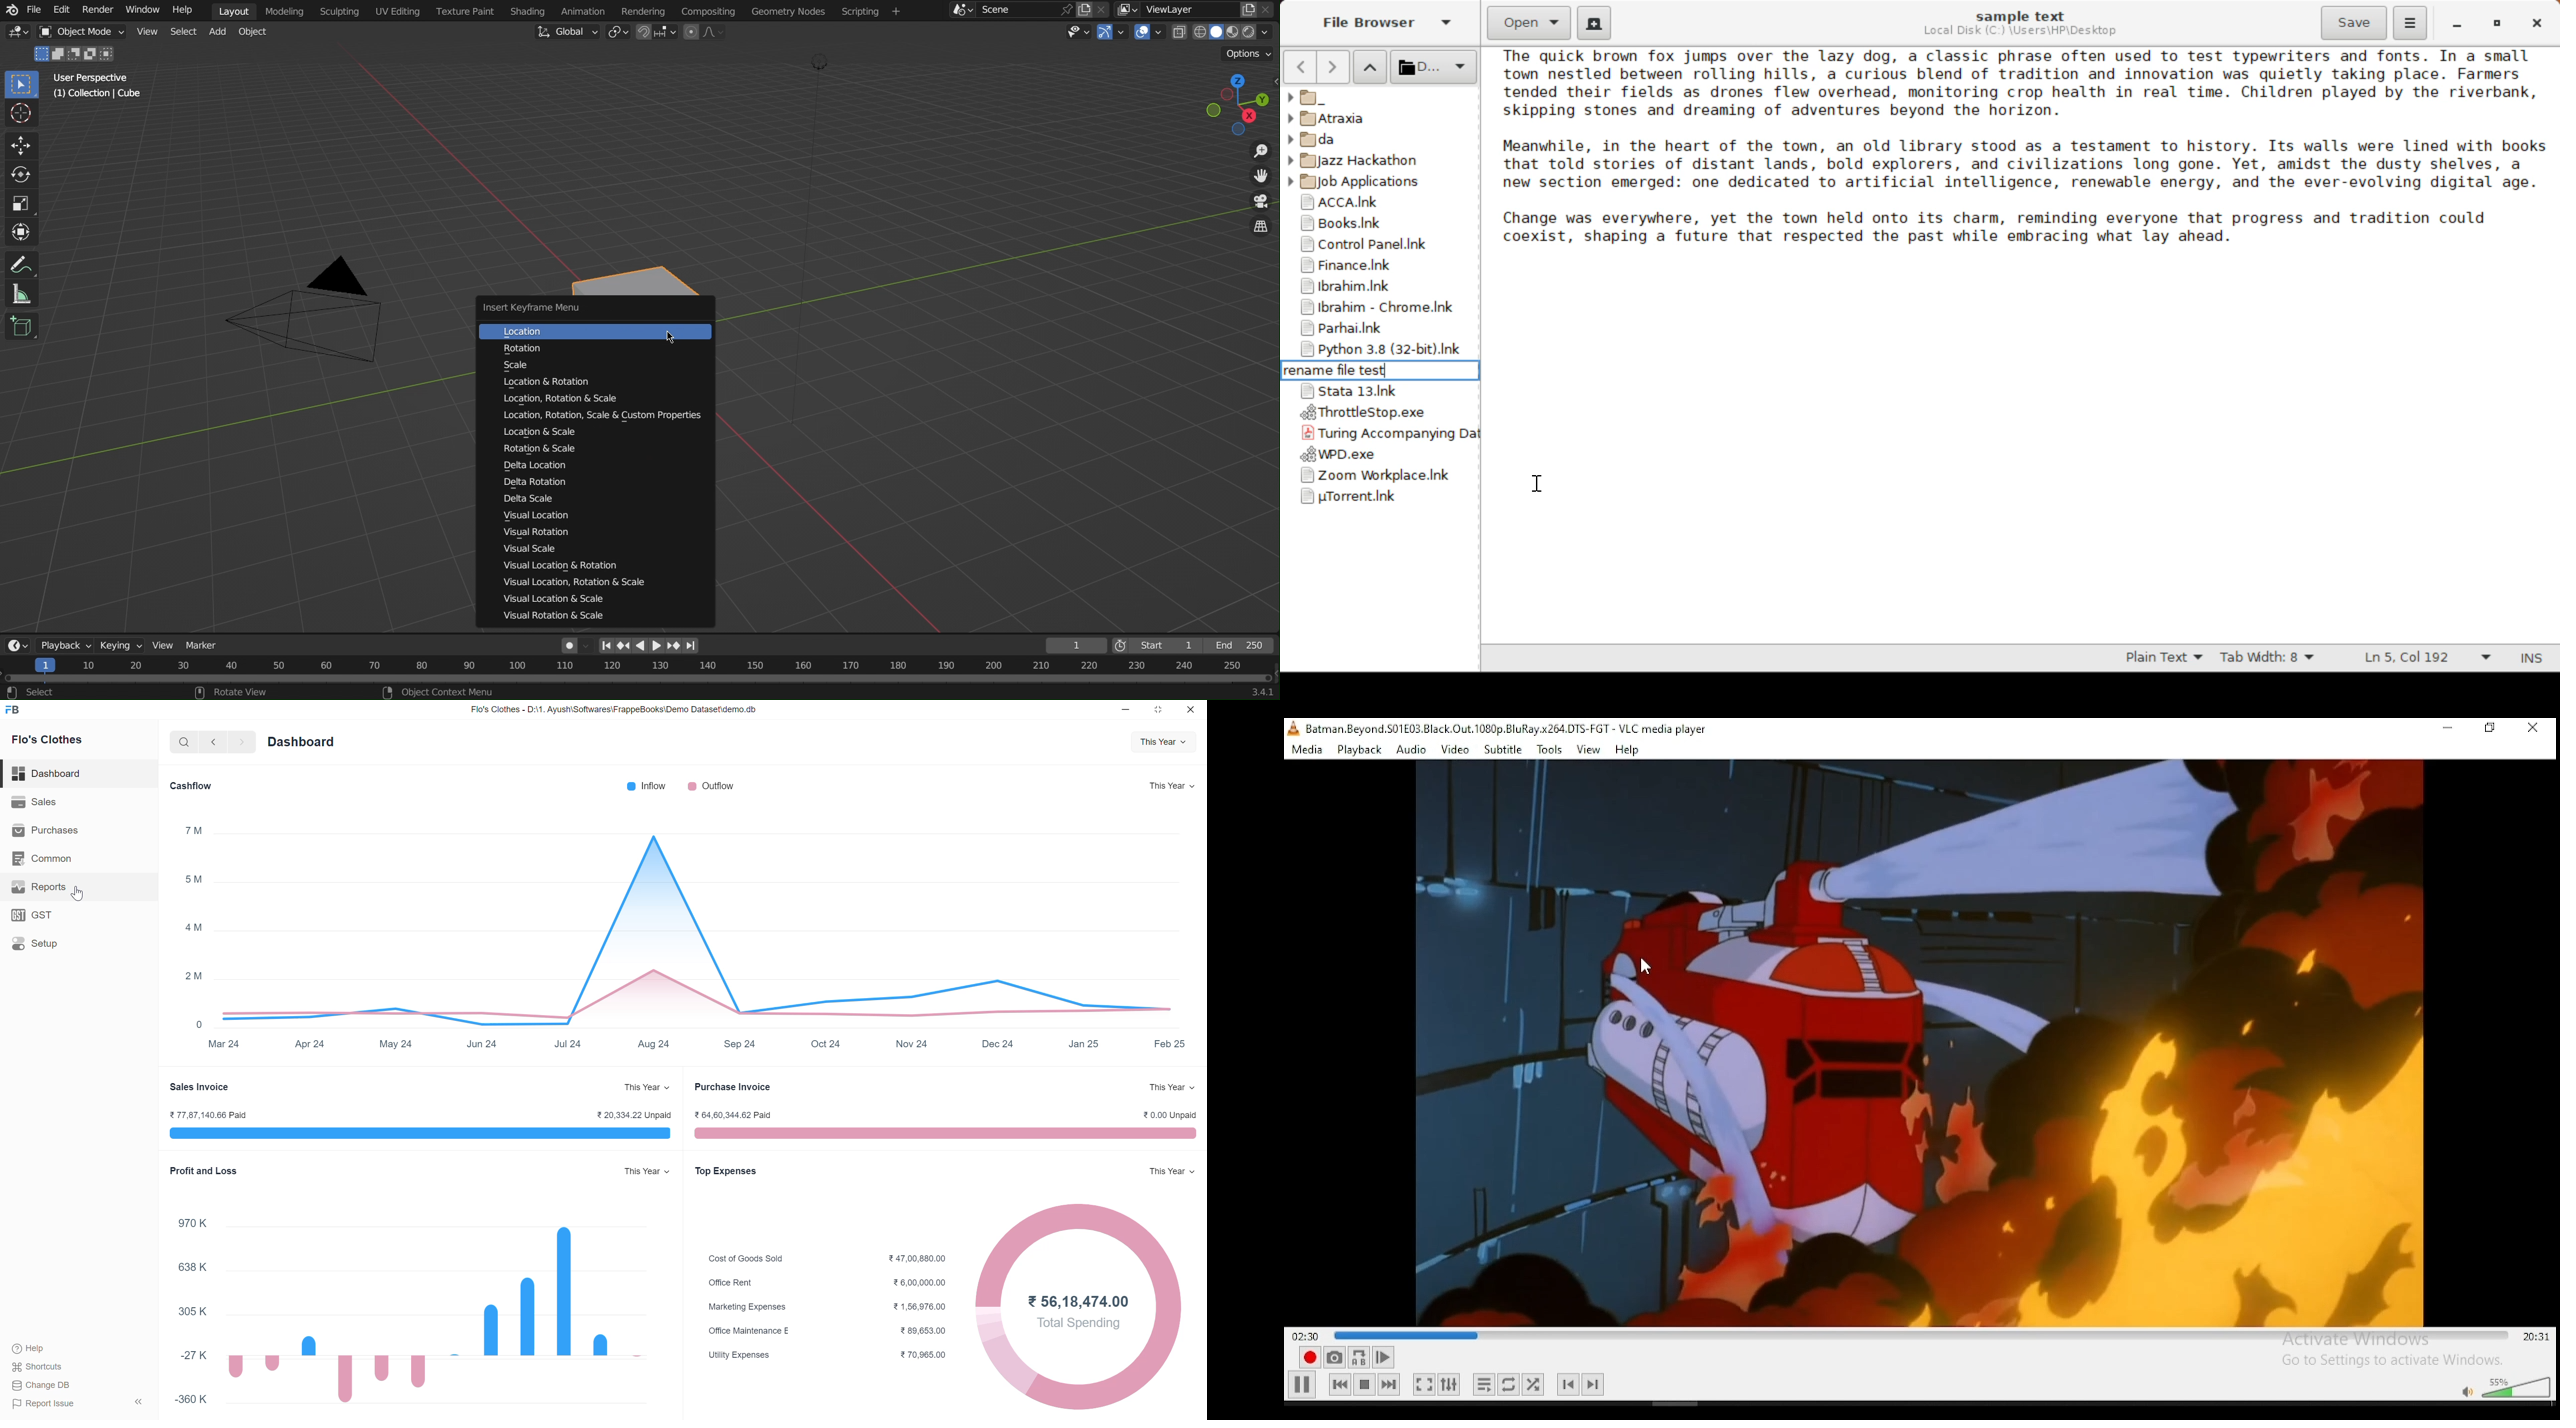  I want to click on search, so click(182, 742).